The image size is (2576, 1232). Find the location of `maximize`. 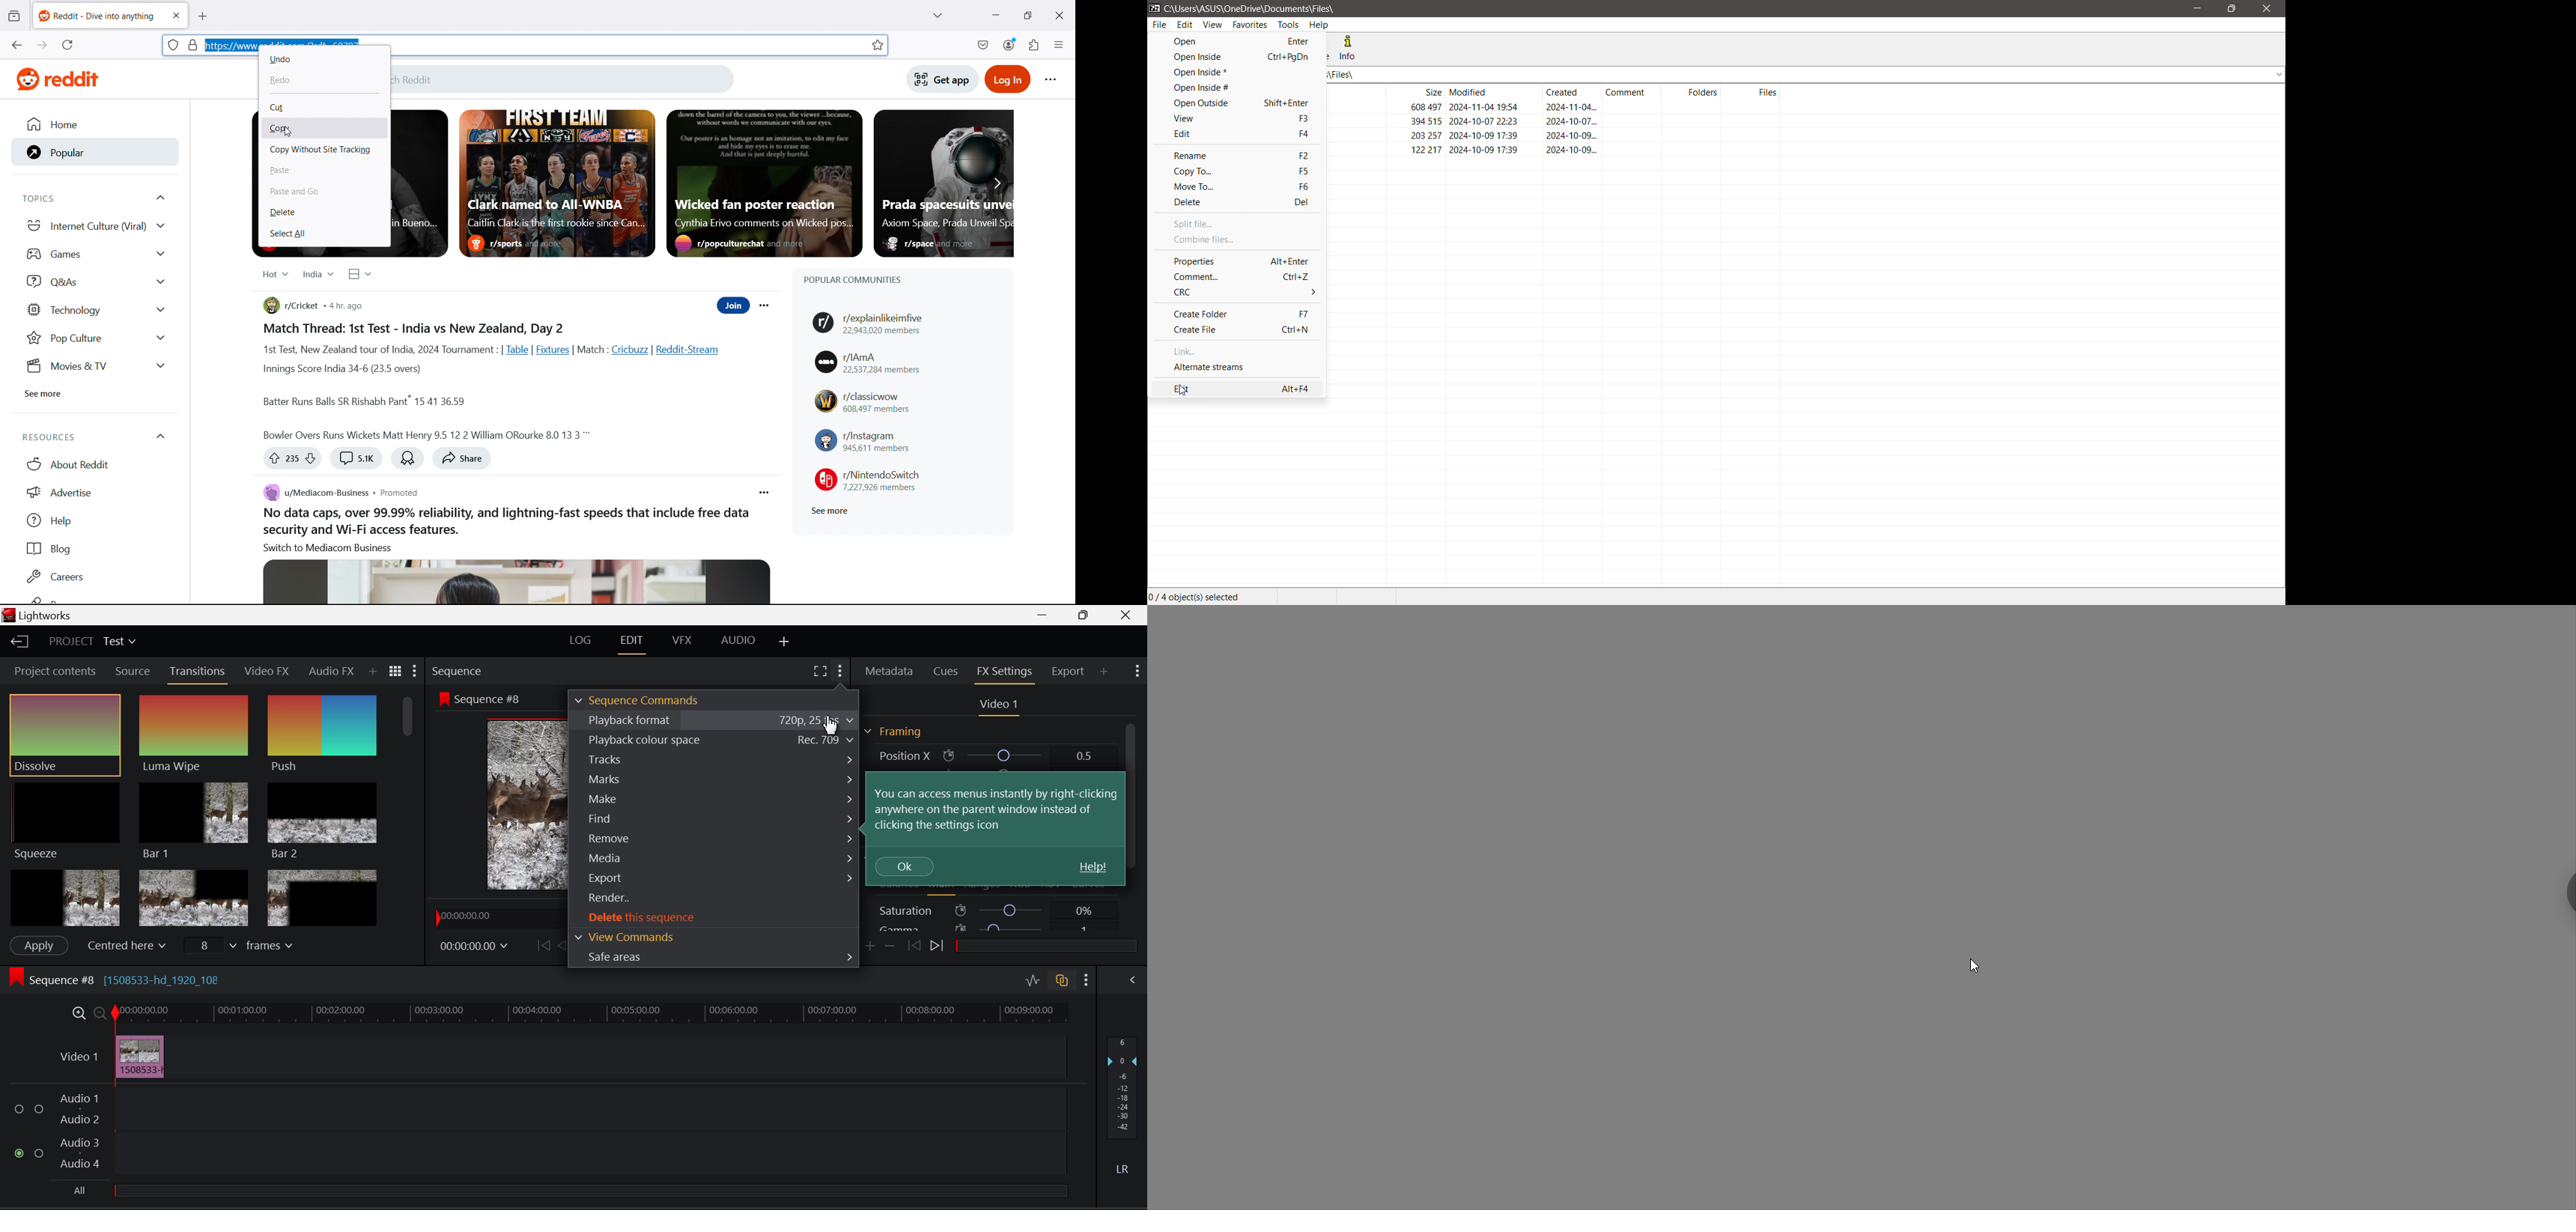

maximize is located at coordinates (1027, 14).